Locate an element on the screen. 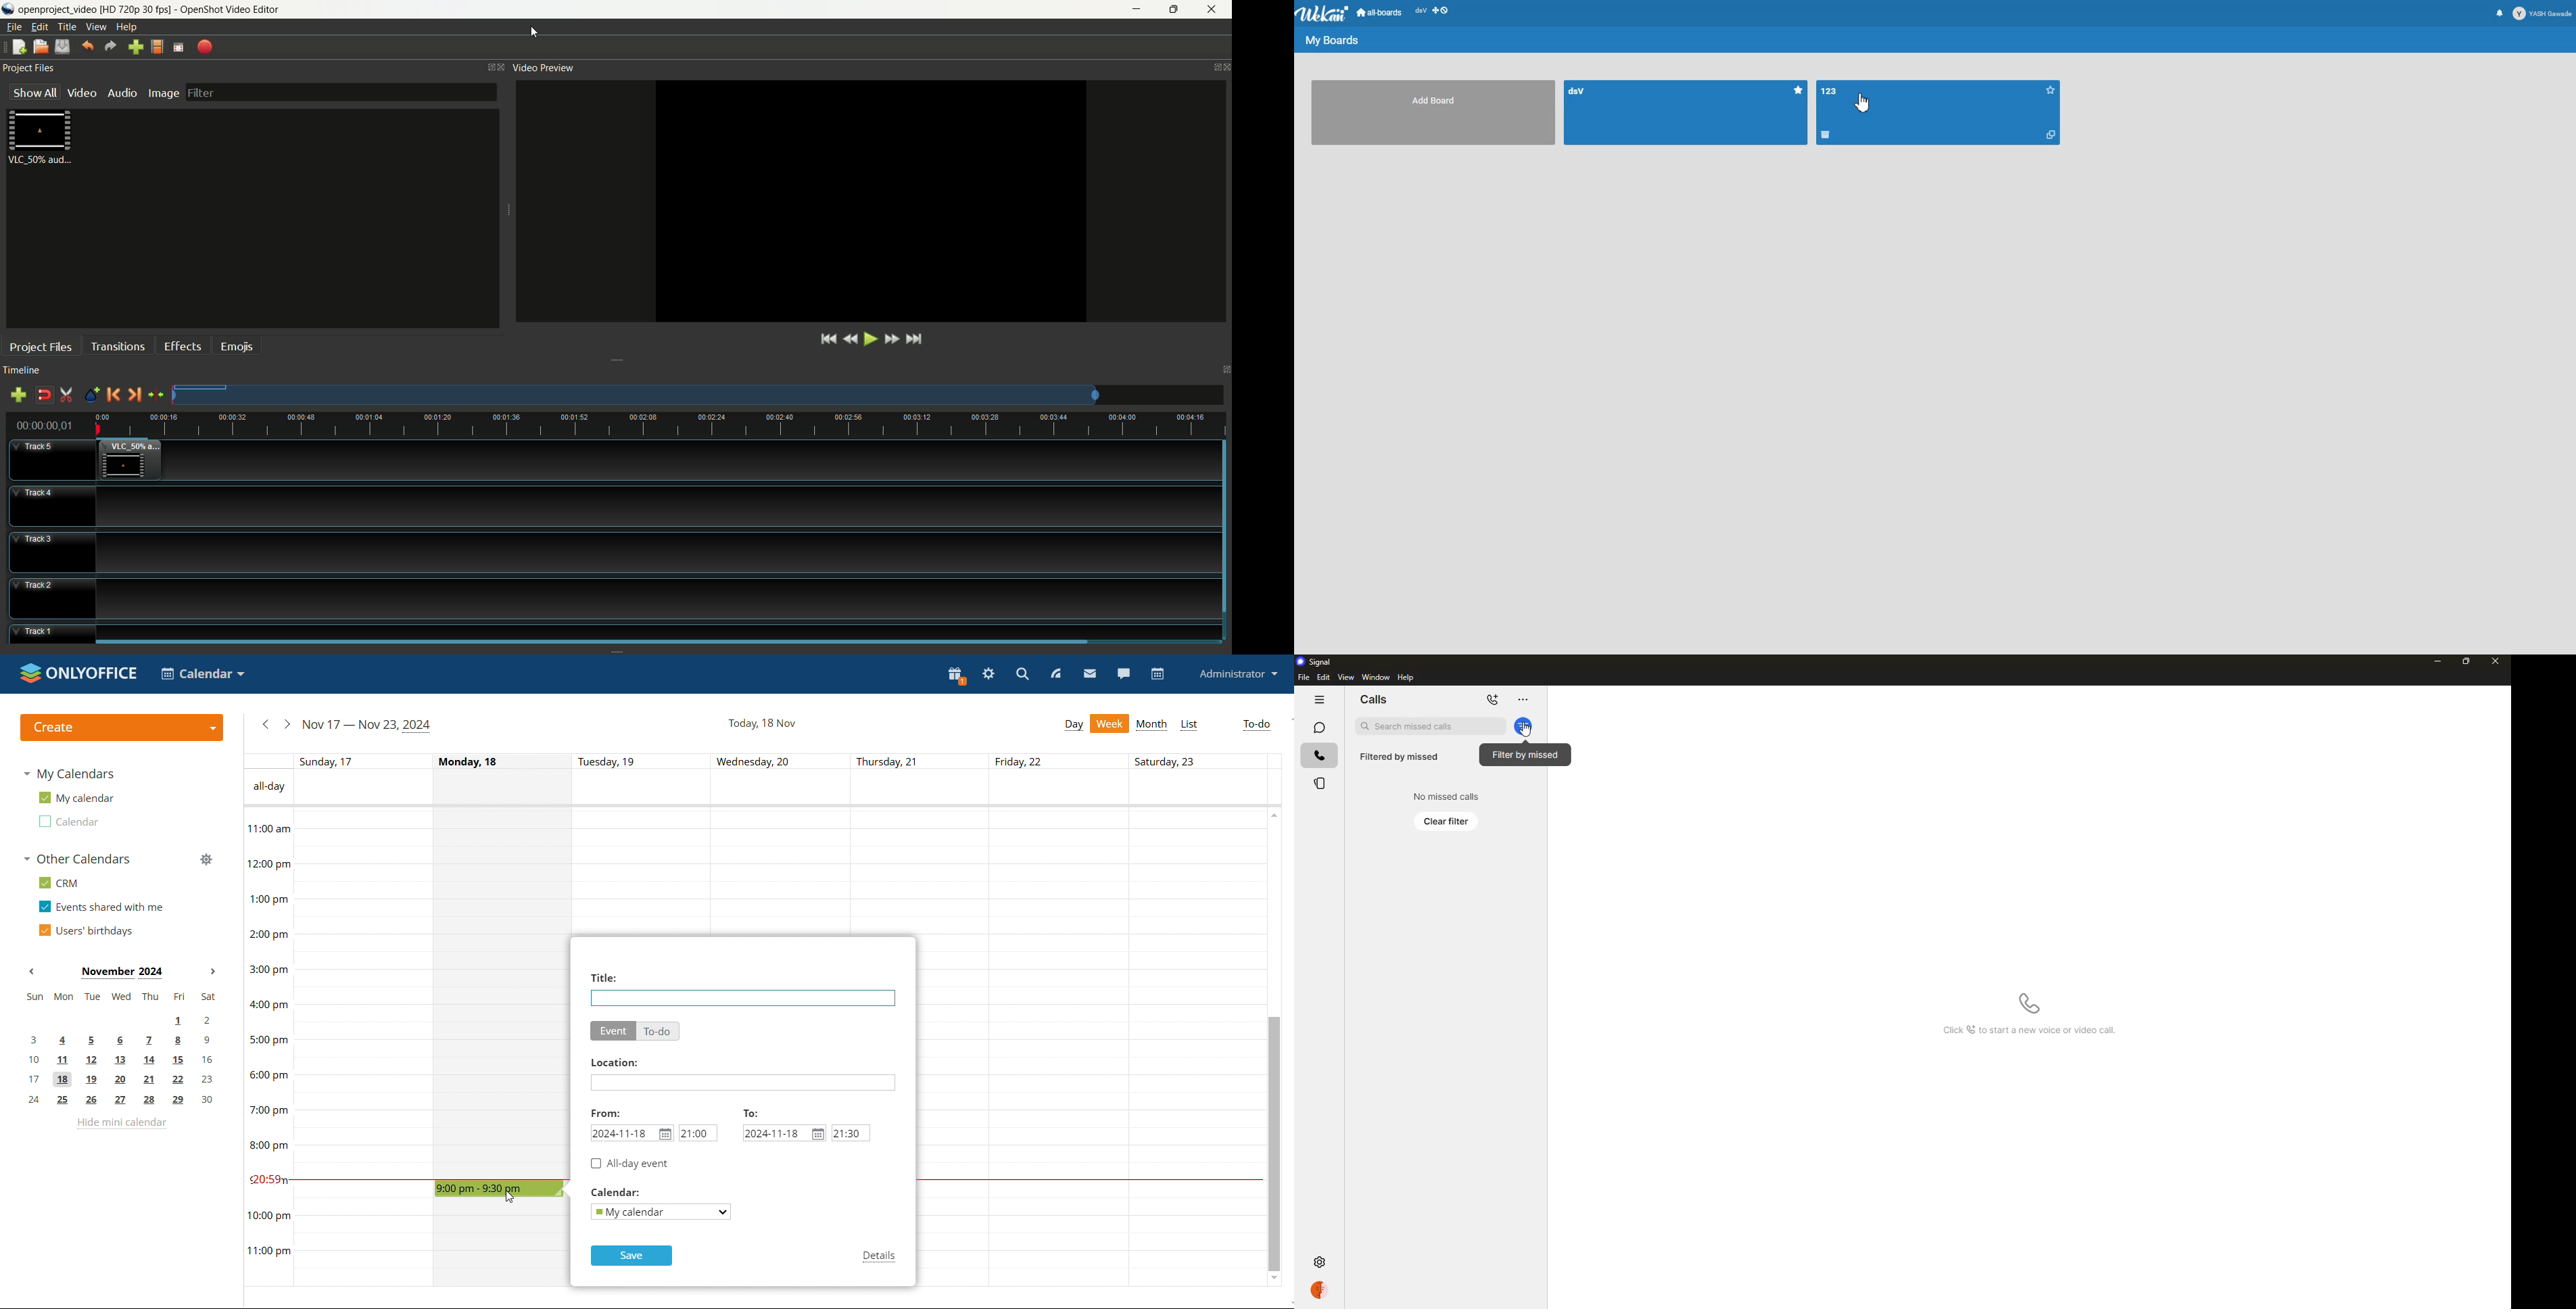  chat is located at coordinates (1124, 673).